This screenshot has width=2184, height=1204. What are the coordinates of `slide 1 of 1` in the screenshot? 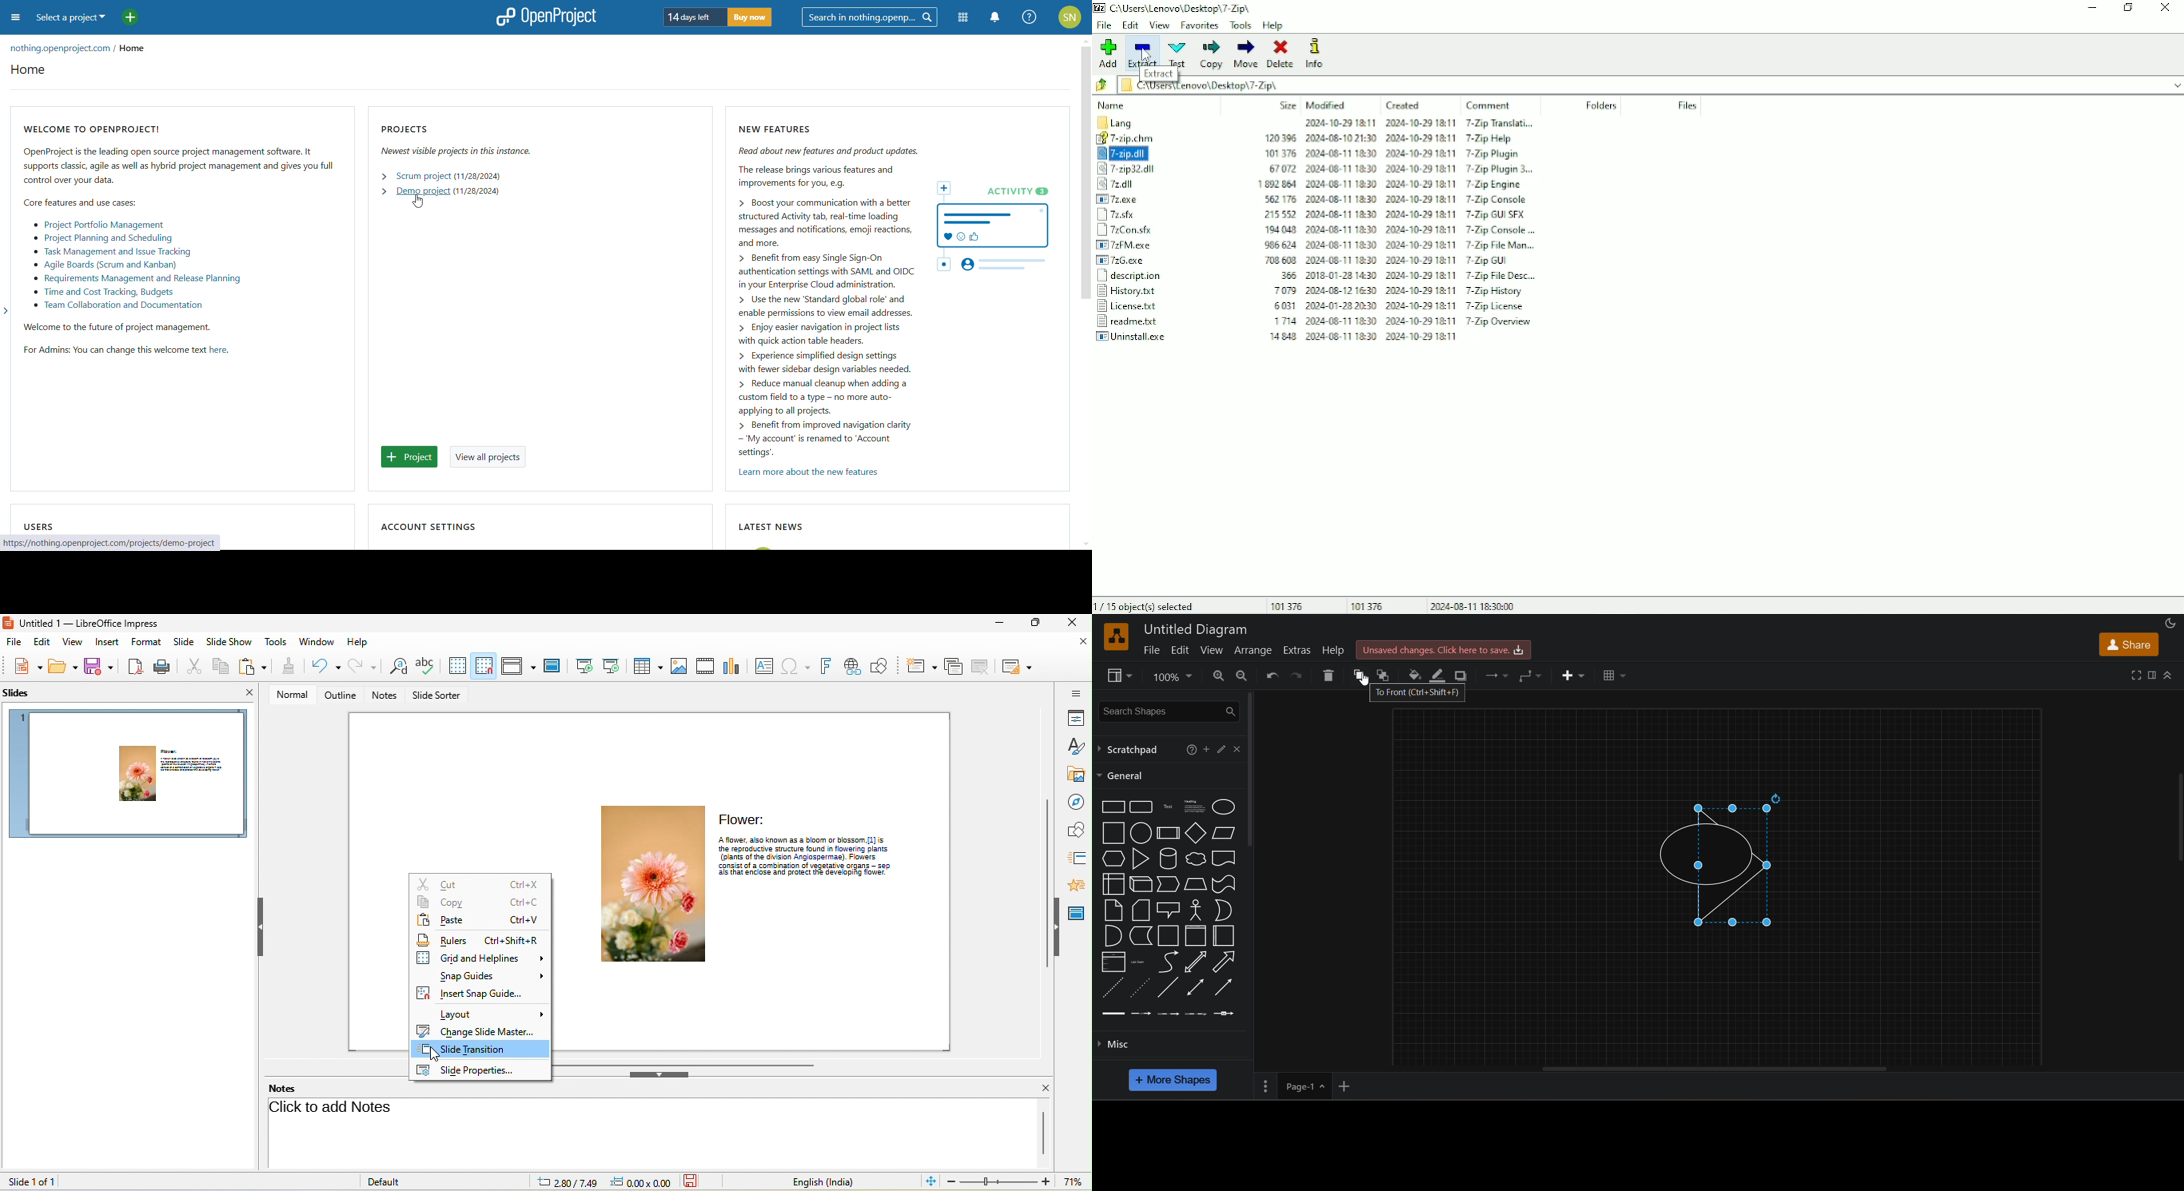 It's located at (30, 1182).